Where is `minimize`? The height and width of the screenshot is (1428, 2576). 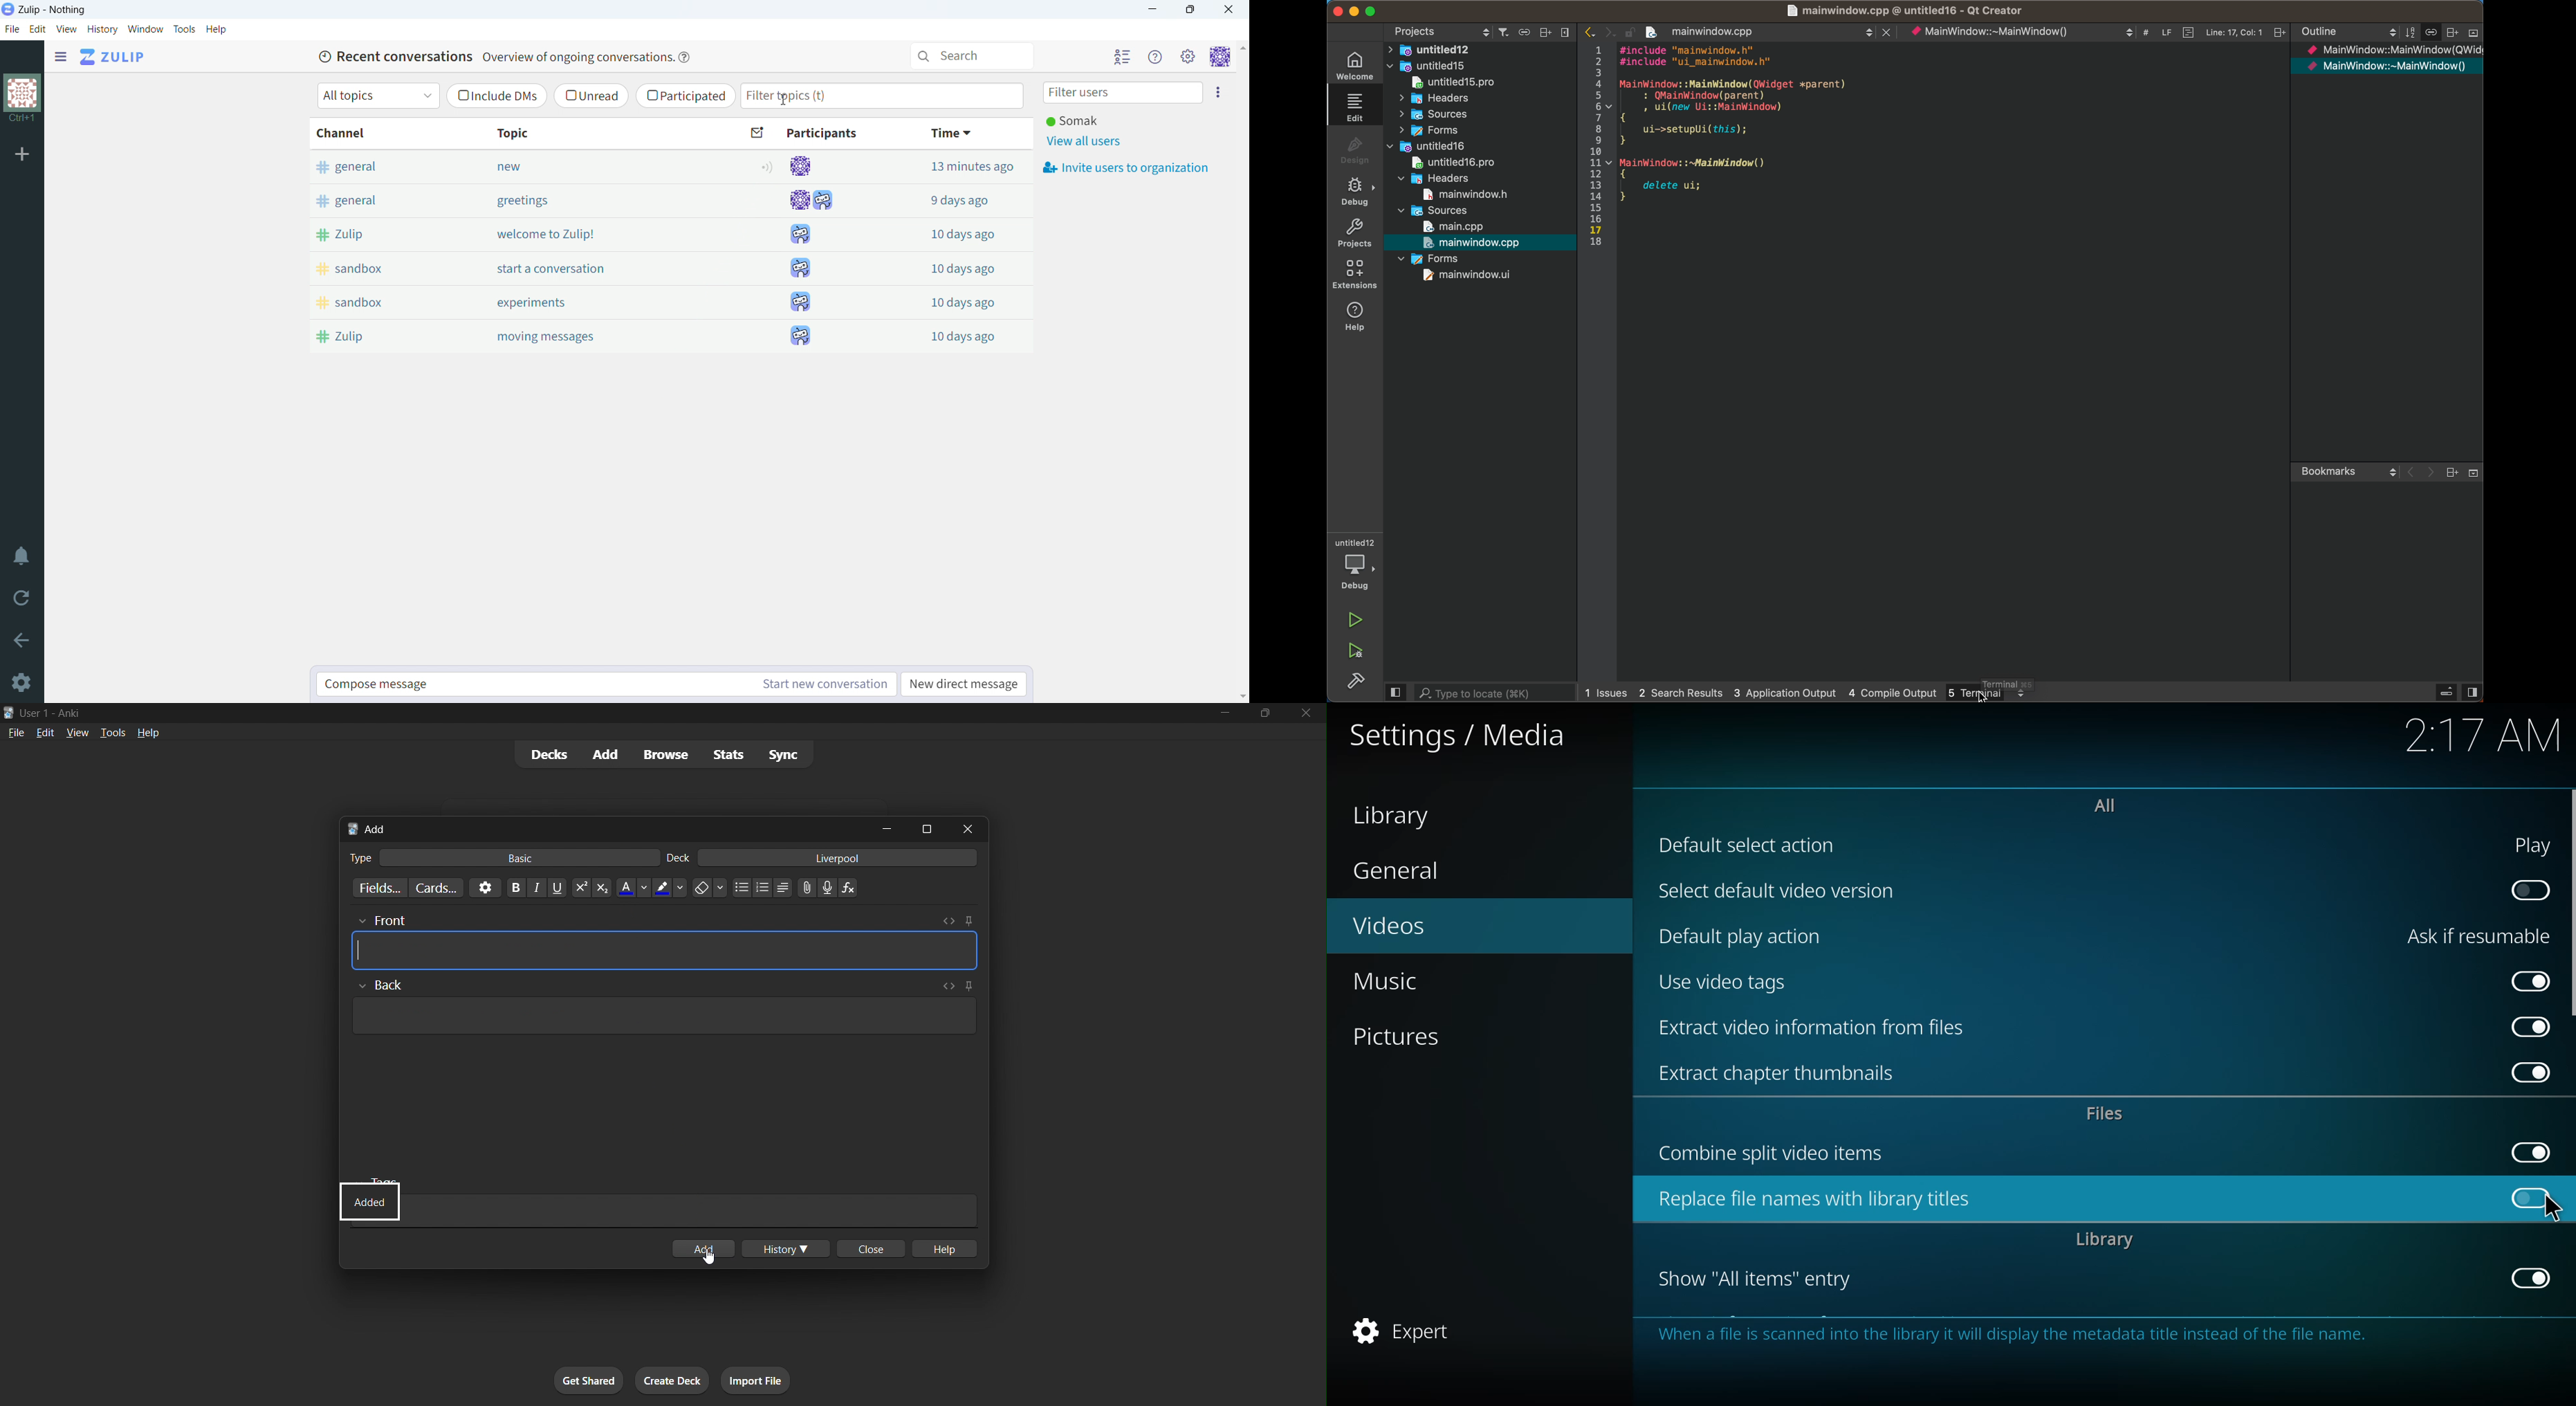
minimize is located at coordinates (1354, 10).